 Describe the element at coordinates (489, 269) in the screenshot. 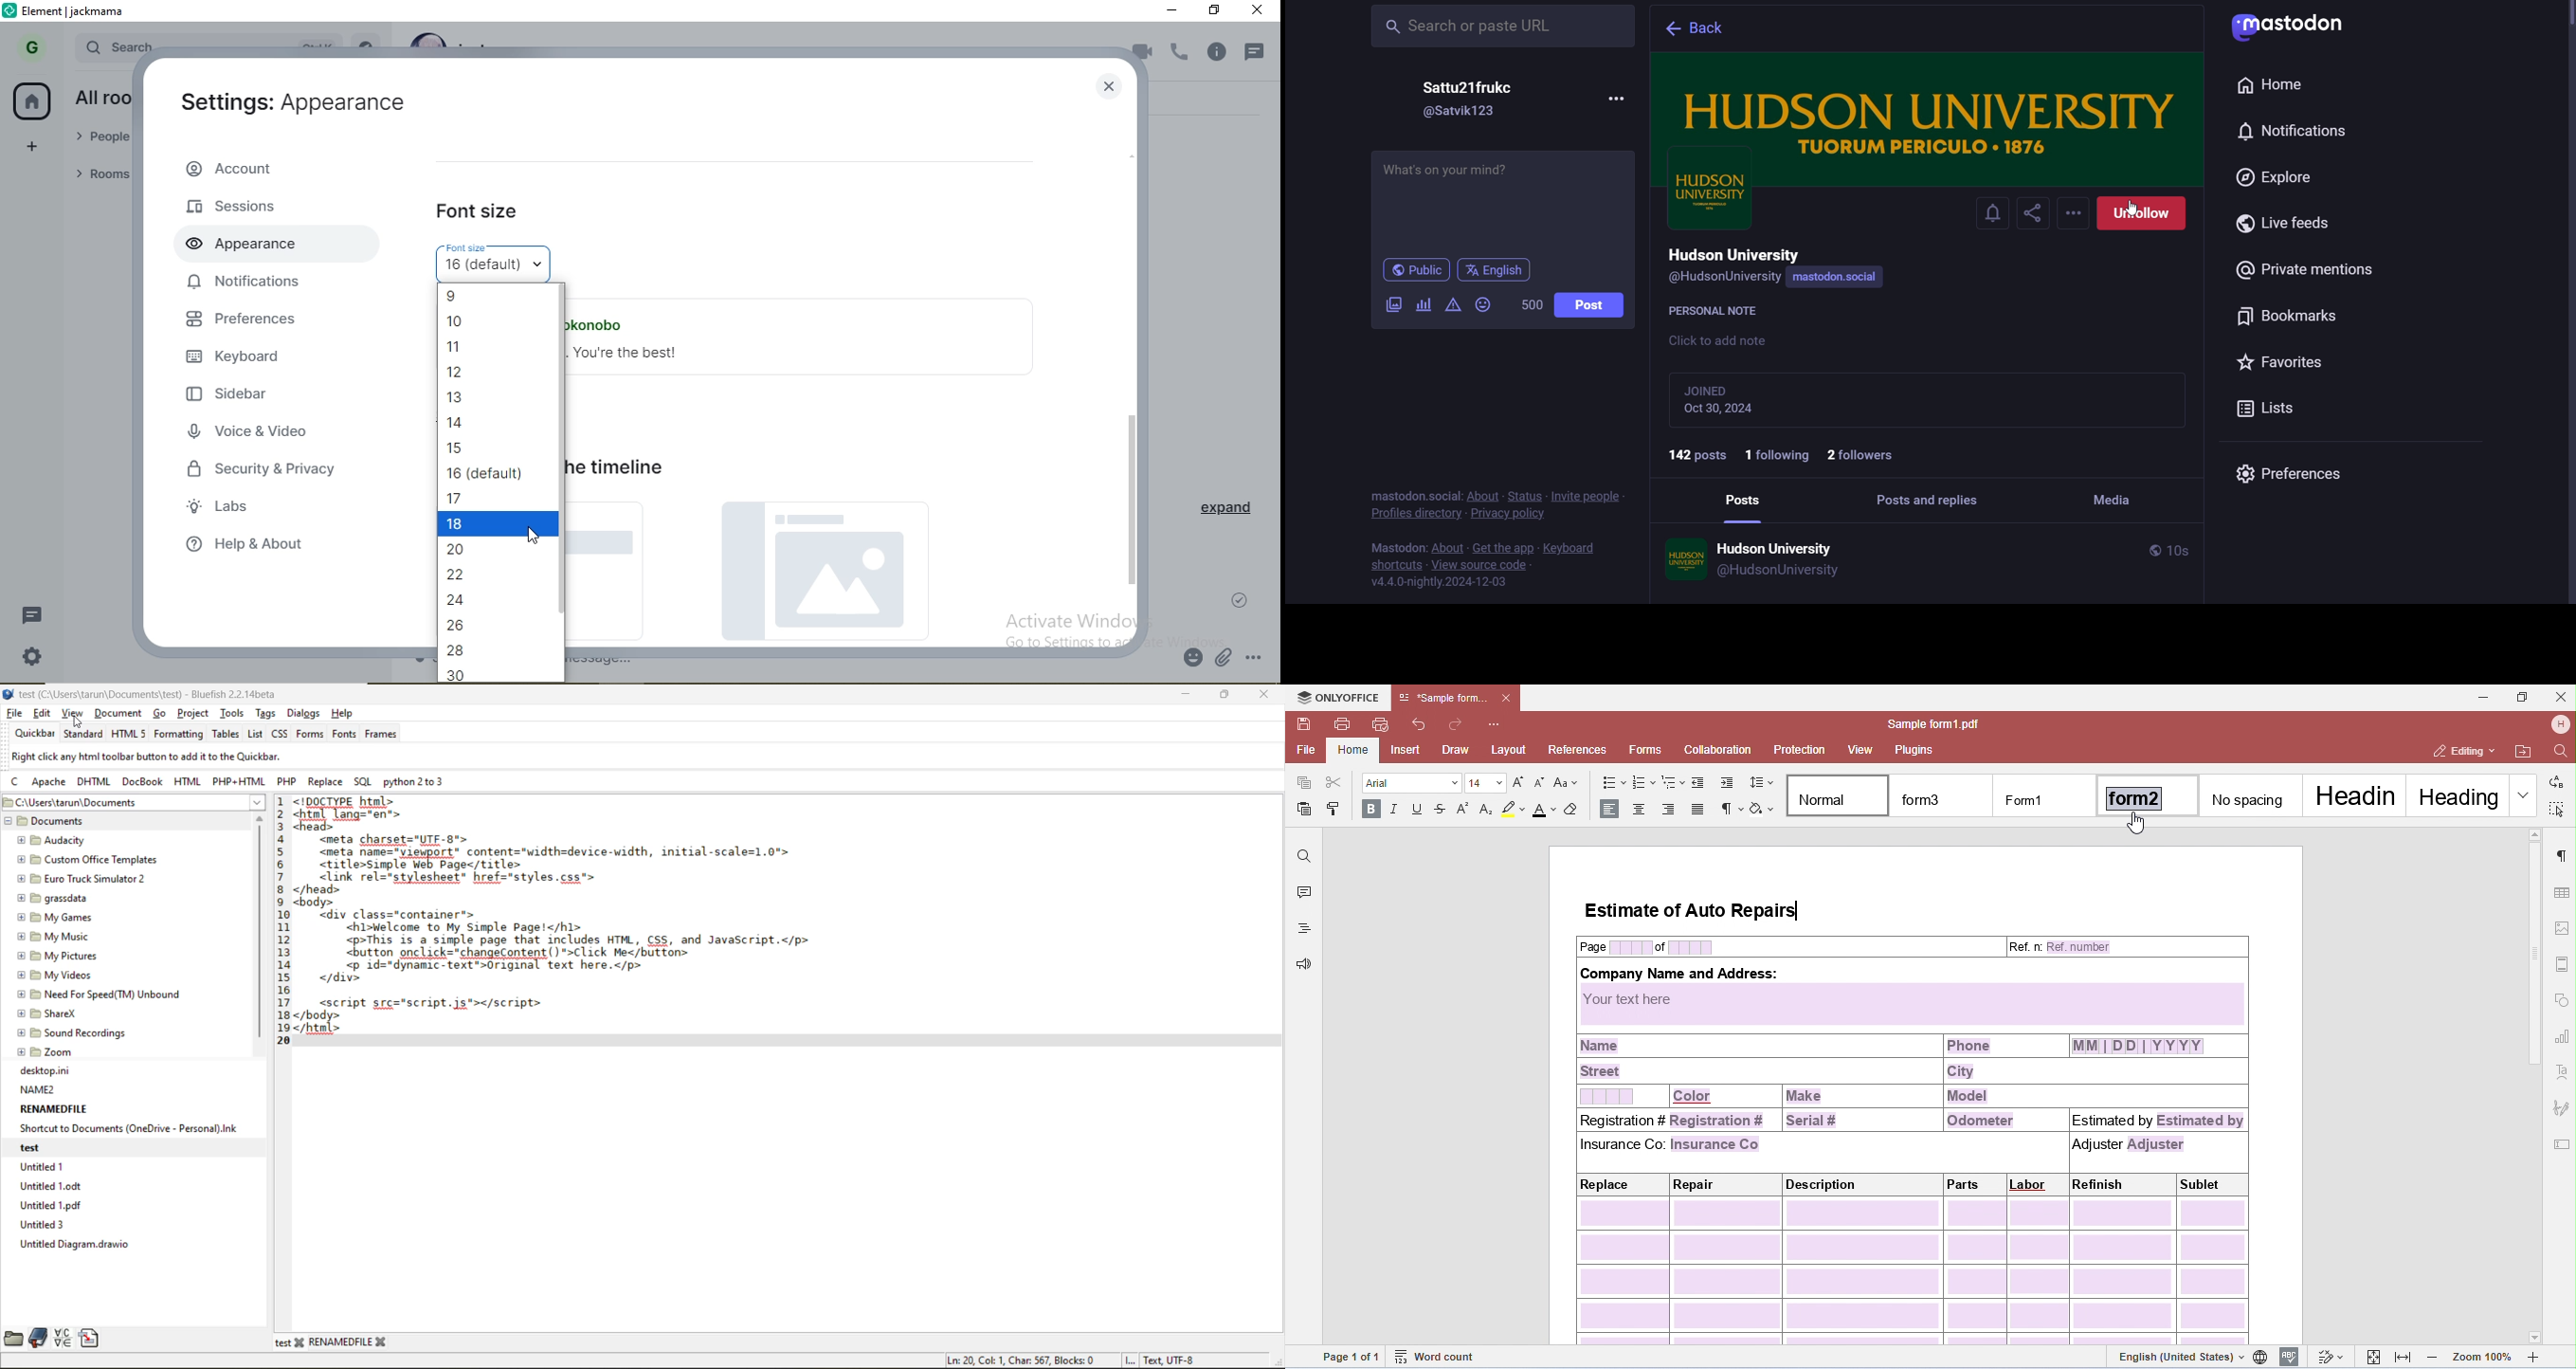

I see `16 (default)` at that location.